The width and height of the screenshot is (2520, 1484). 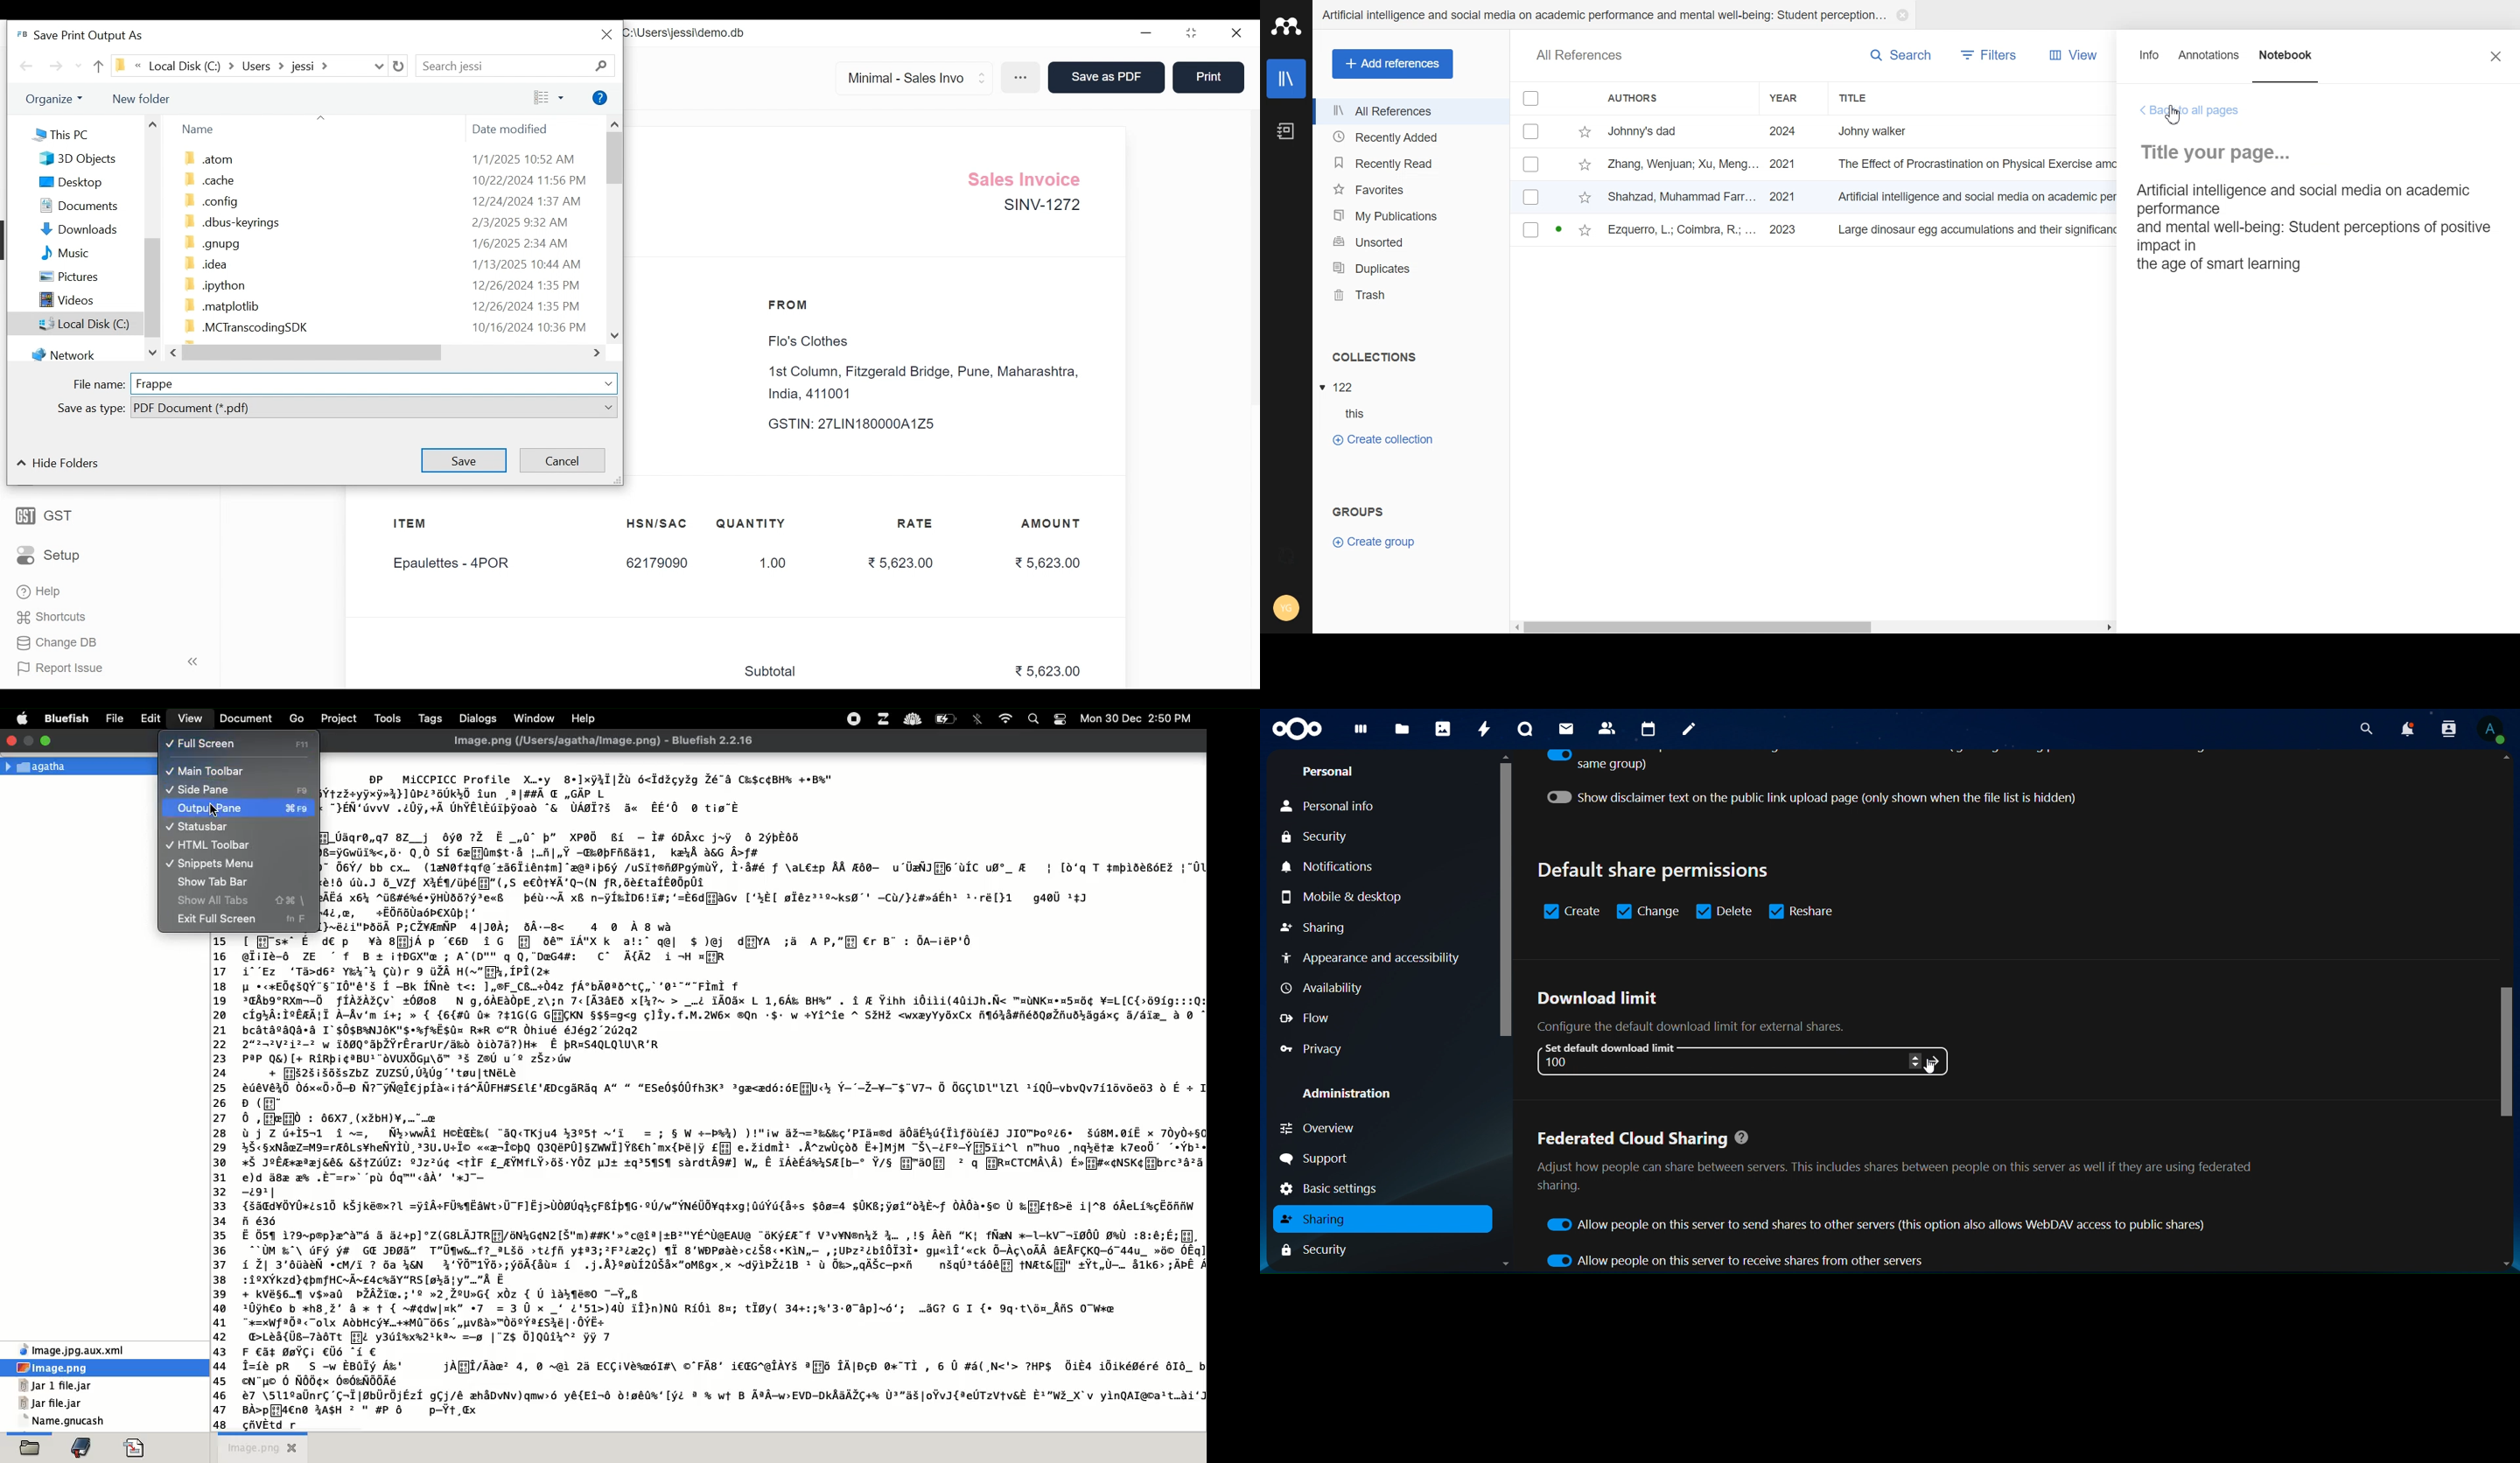 What do you see at coordinates (2221, 152) in the screenshot?
I see `Title your page` at bounding box center [2221, 152].